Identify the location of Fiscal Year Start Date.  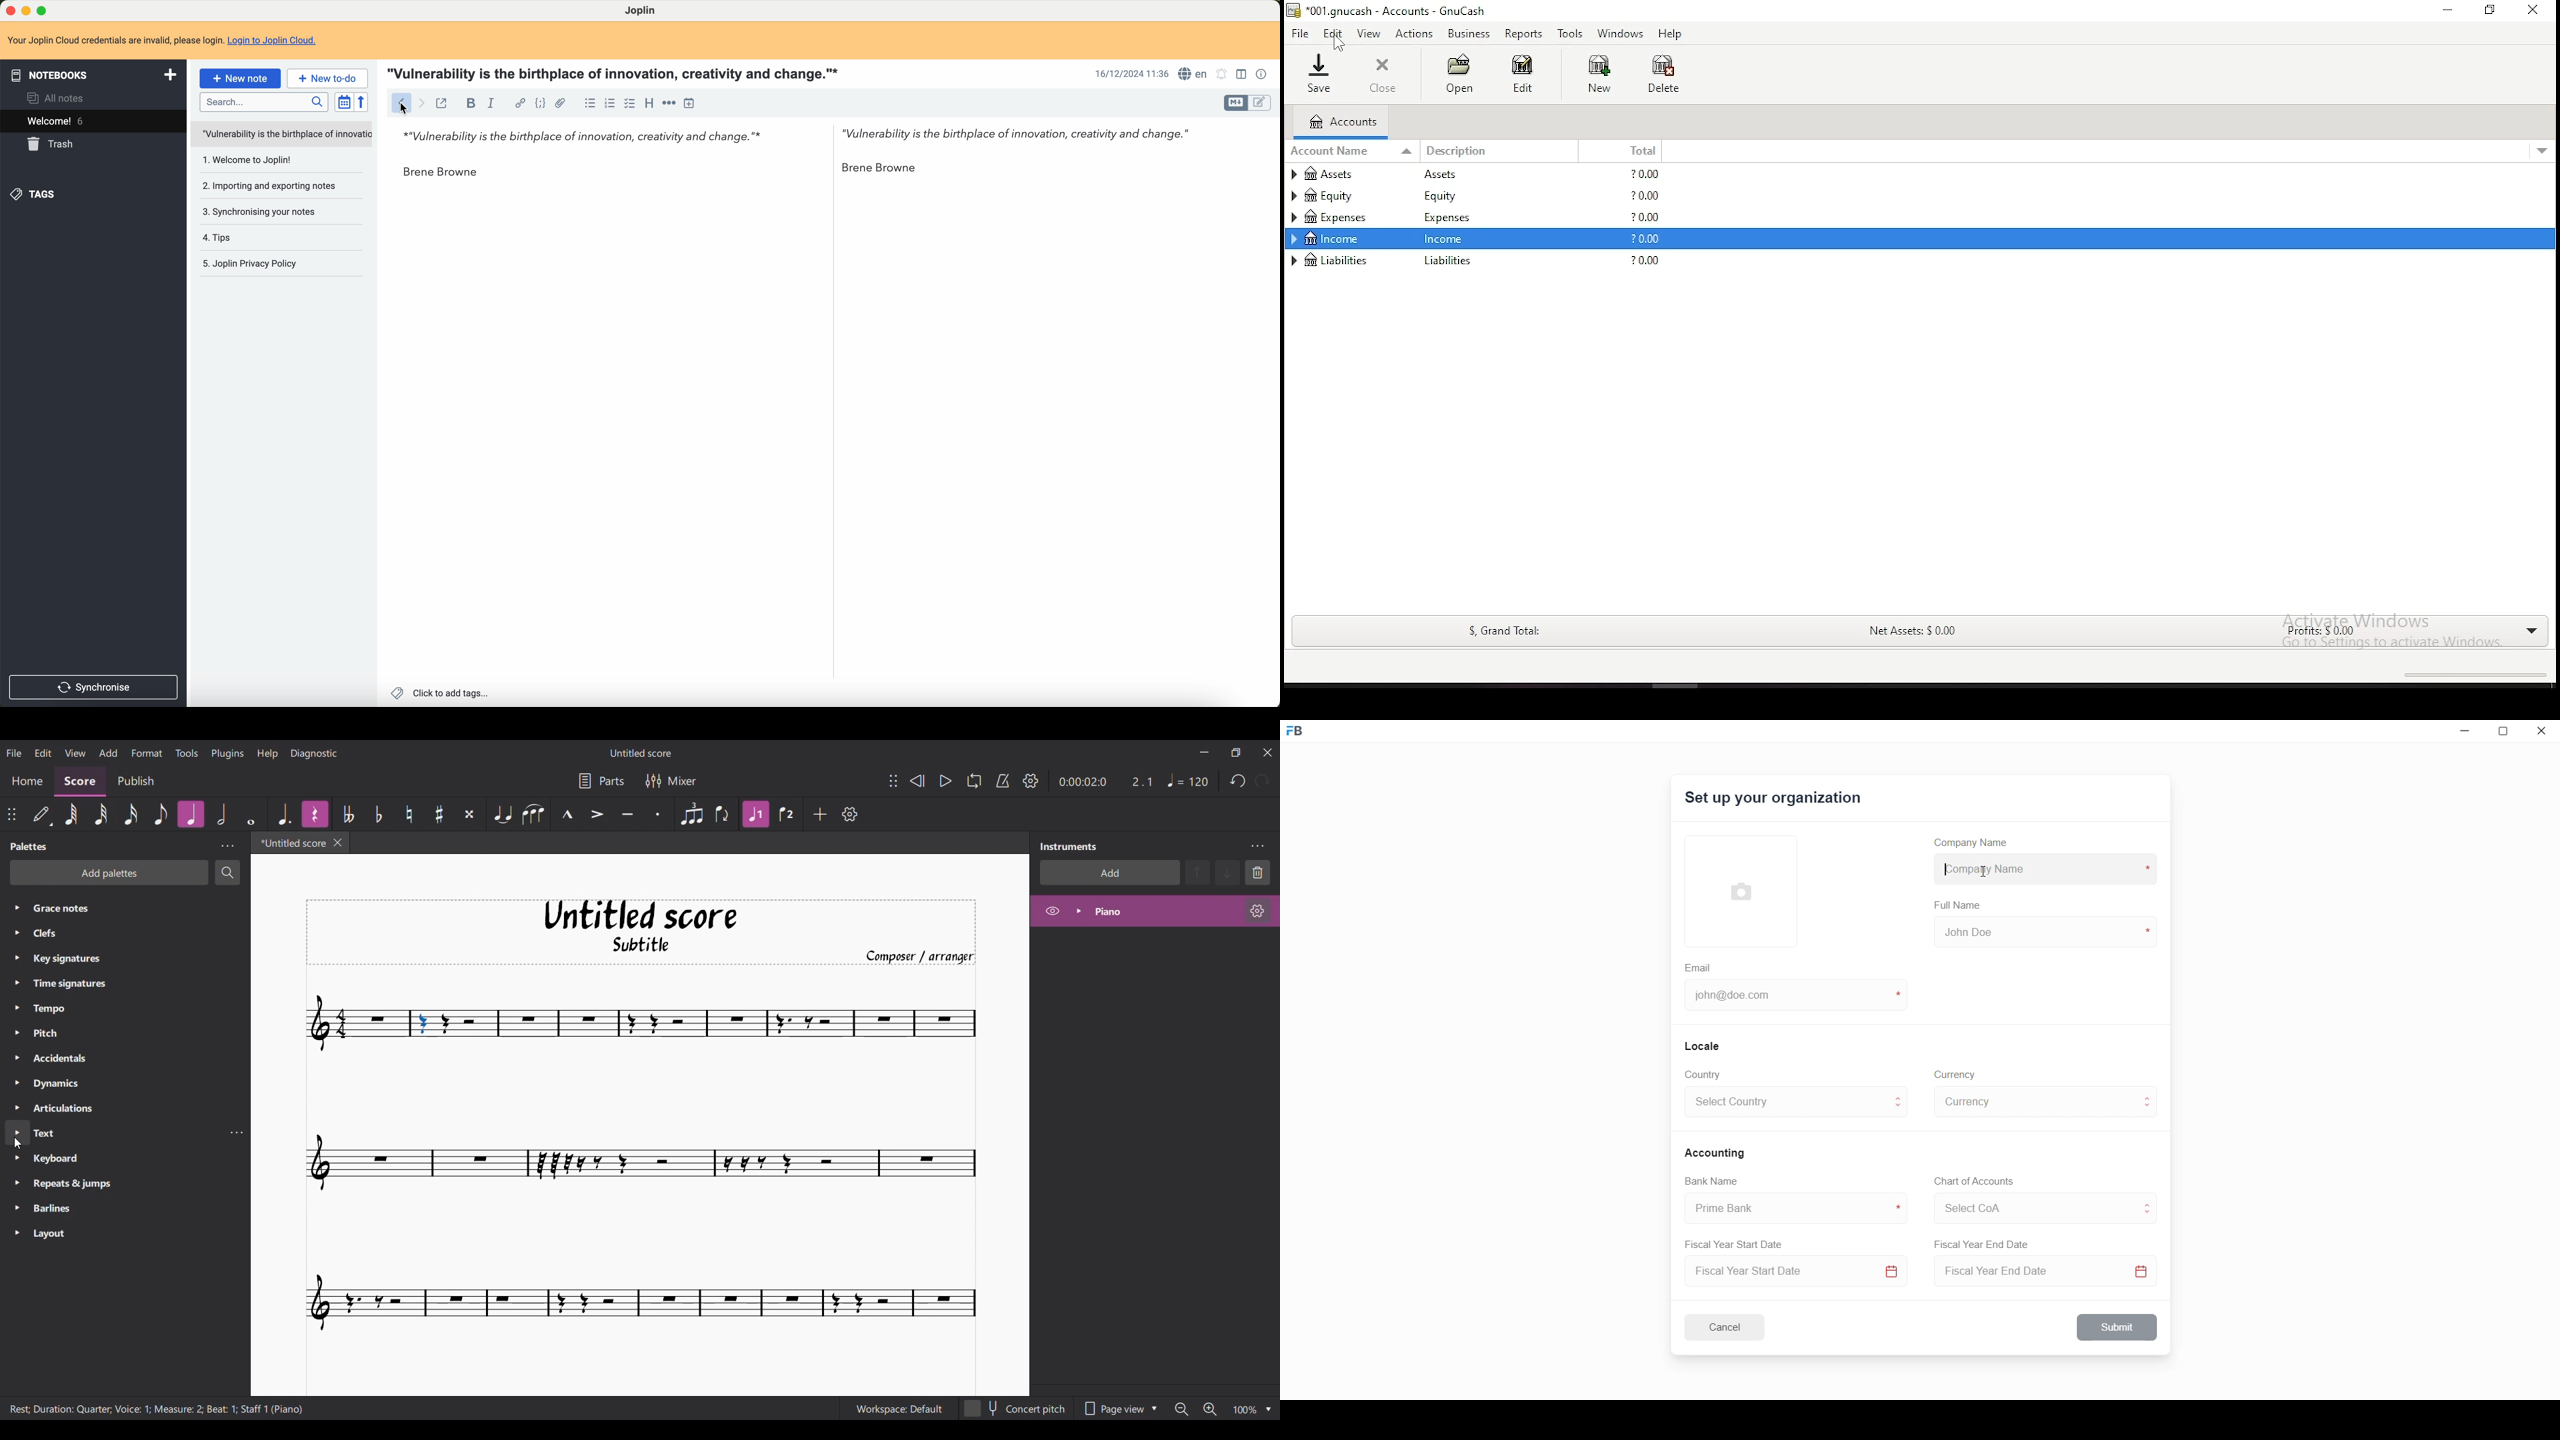
(1738, 1243).